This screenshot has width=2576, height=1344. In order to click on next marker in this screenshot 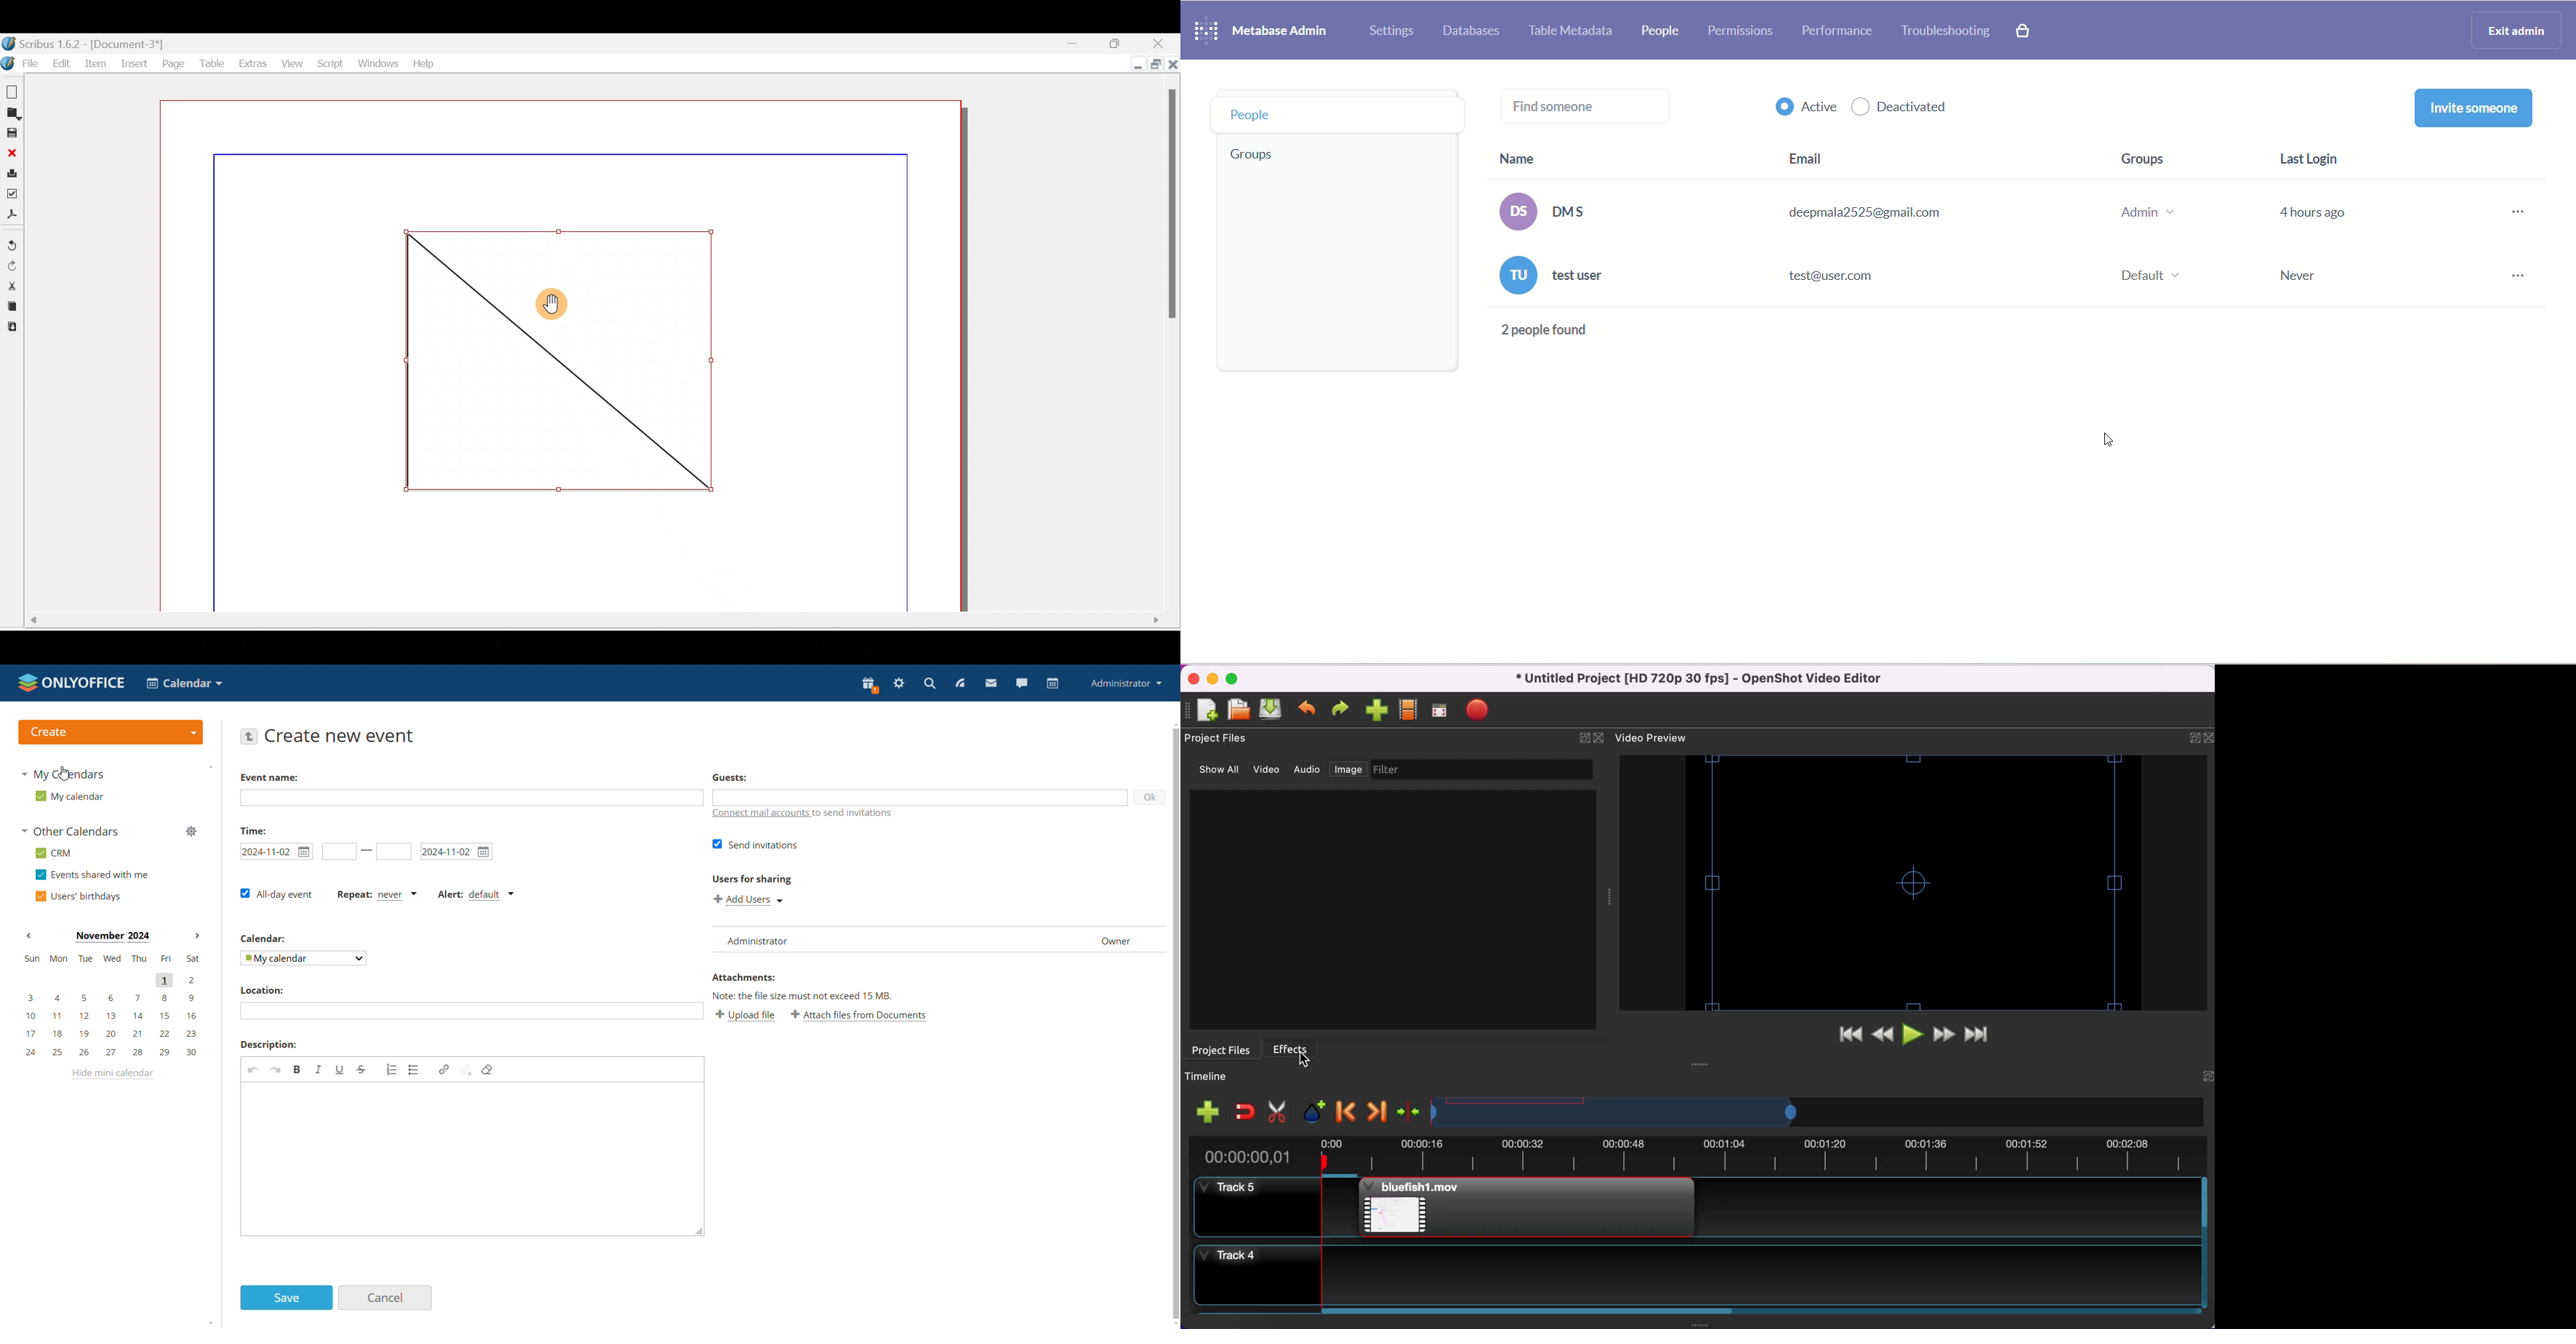, I will do `click(1375, 1111)`.